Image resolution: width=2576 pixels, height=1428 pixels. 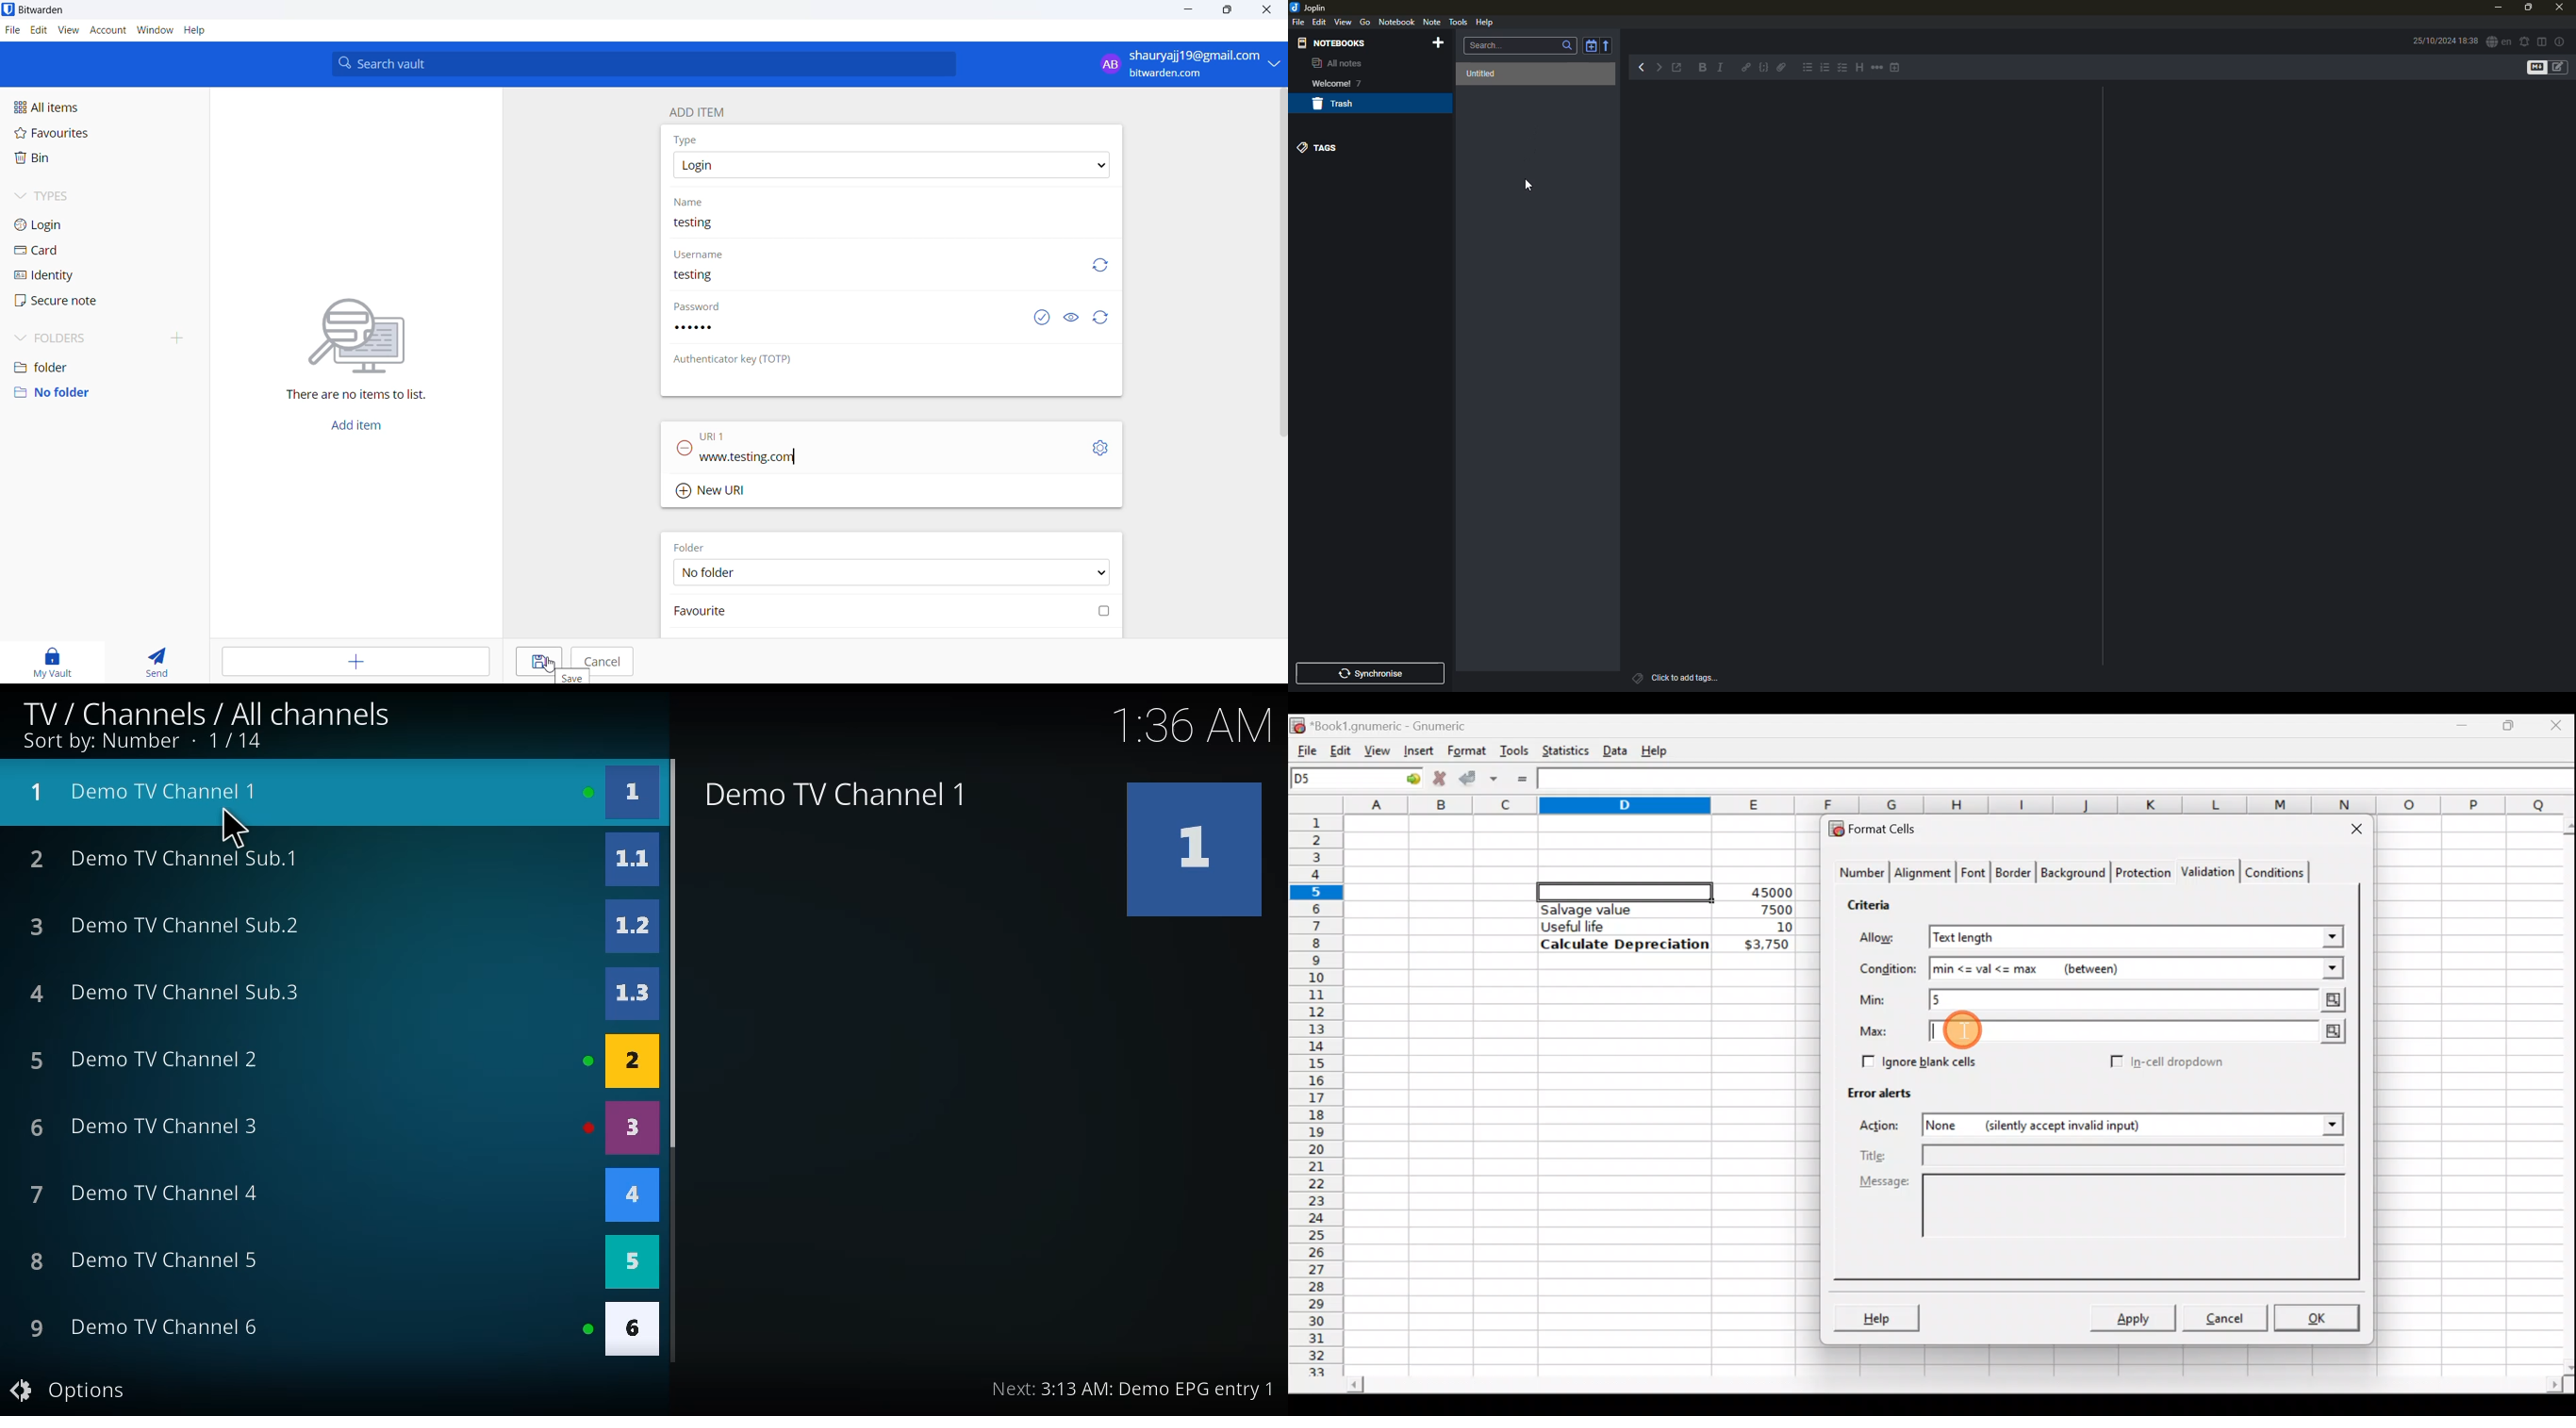 What do you see at coordinates (686, 140) in the screenshot?
I see `type heading` at bounding box center [686, 140].